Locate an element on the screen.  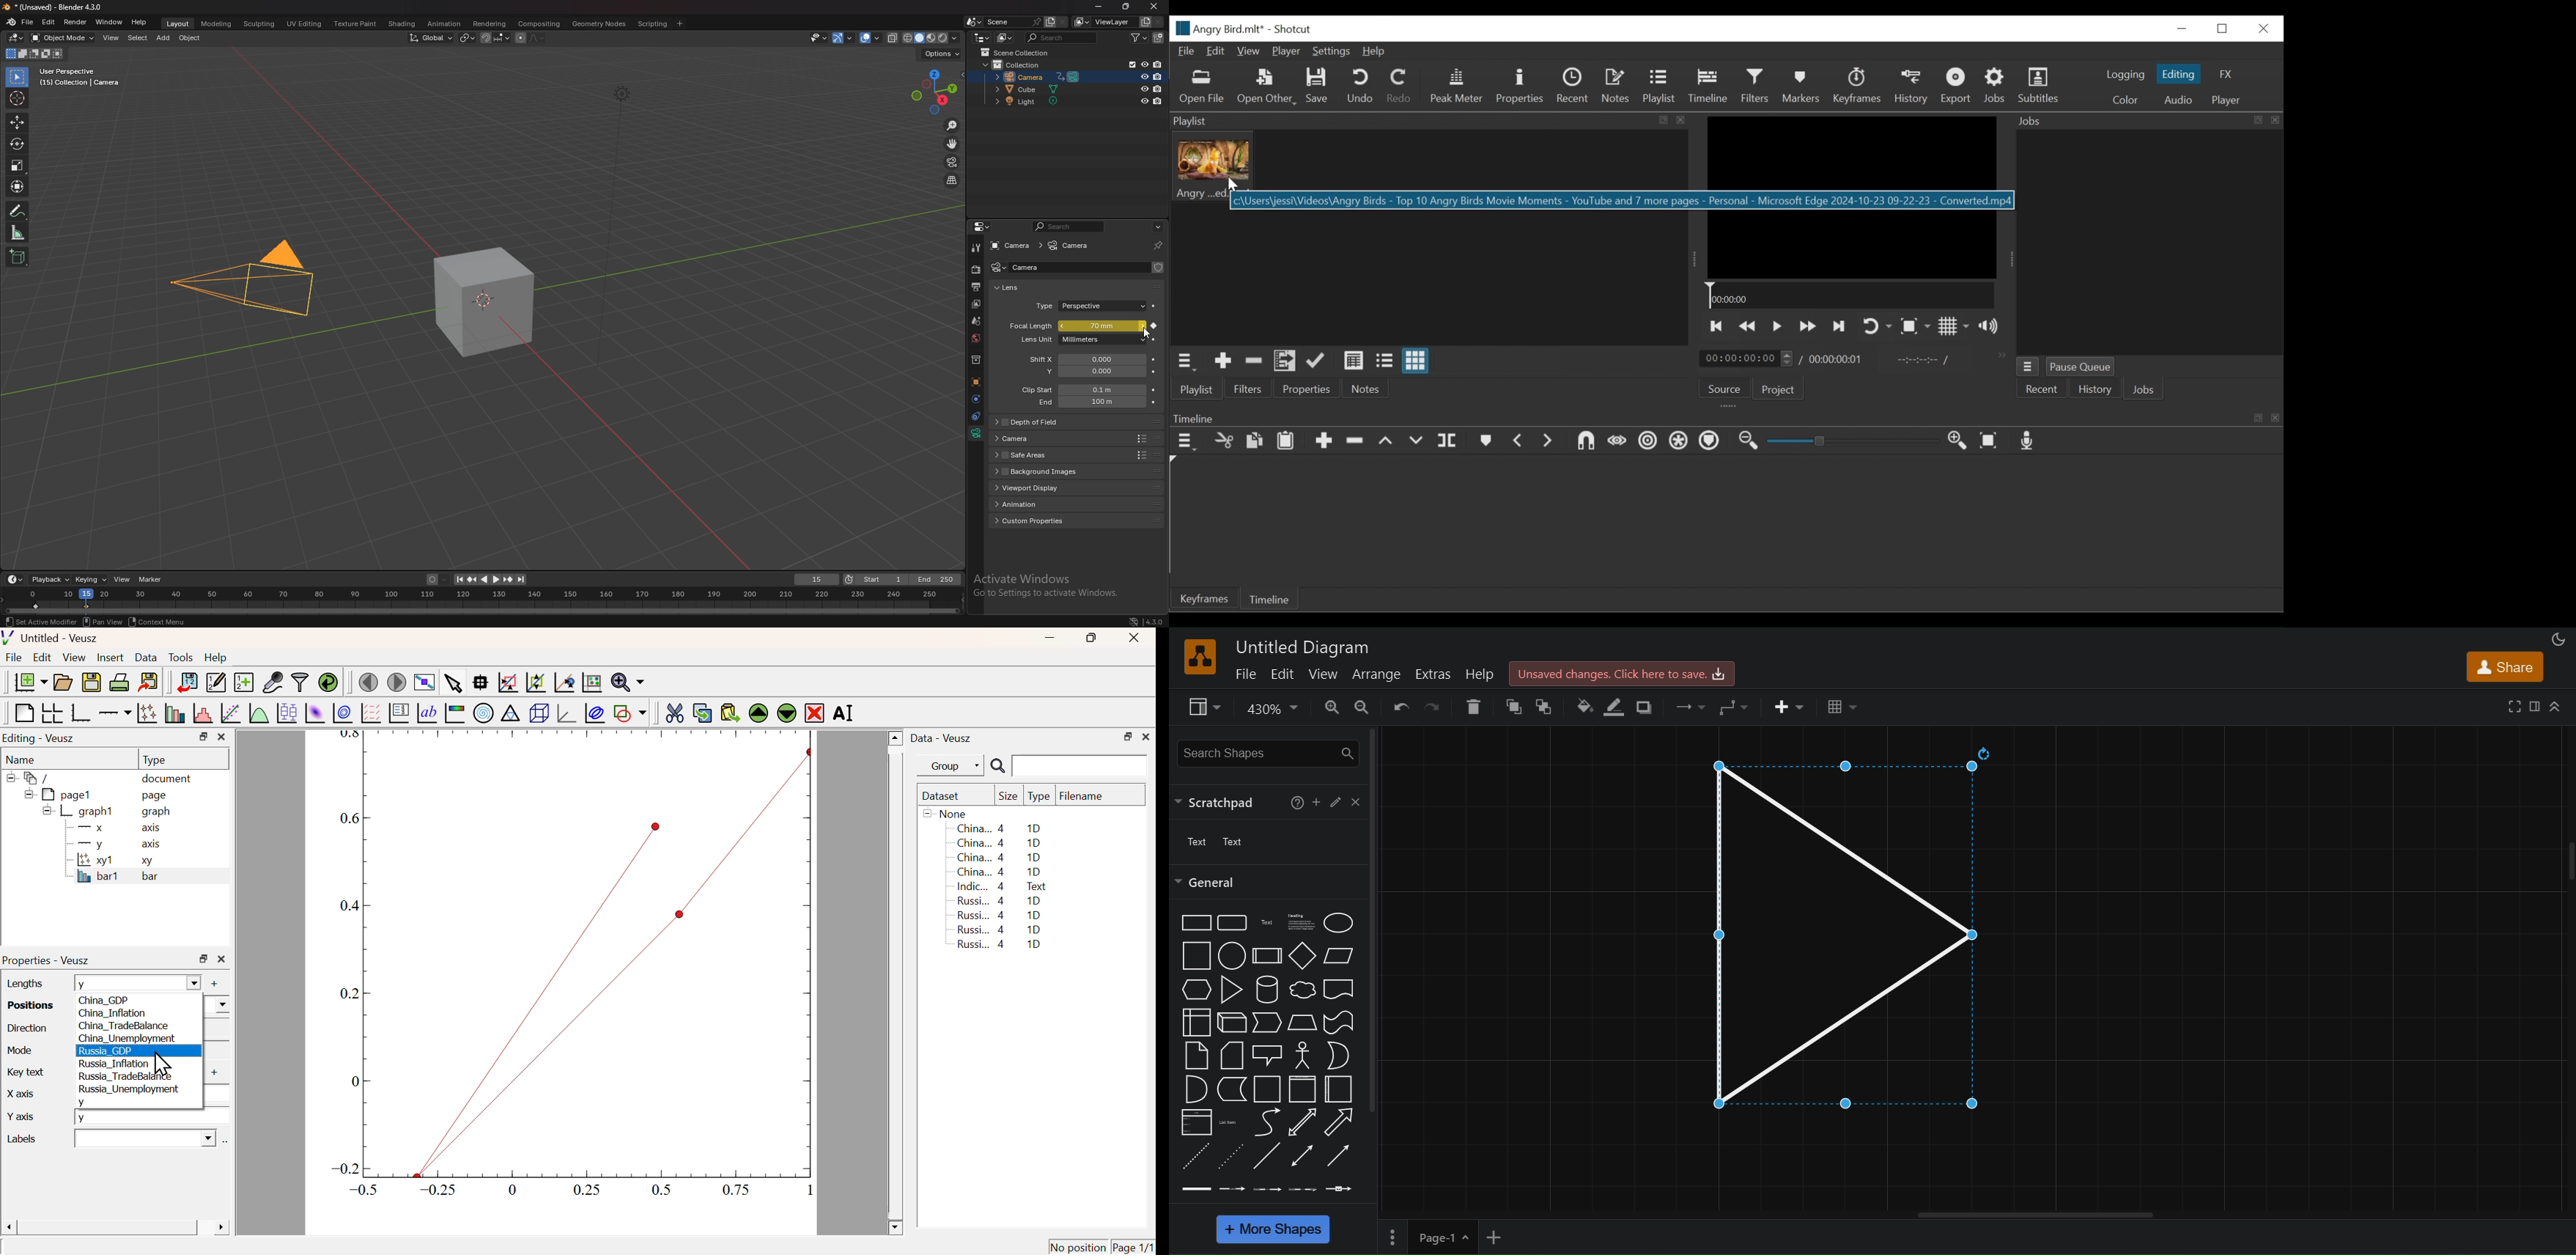
Grouped is located at coordinates (217, 1050).